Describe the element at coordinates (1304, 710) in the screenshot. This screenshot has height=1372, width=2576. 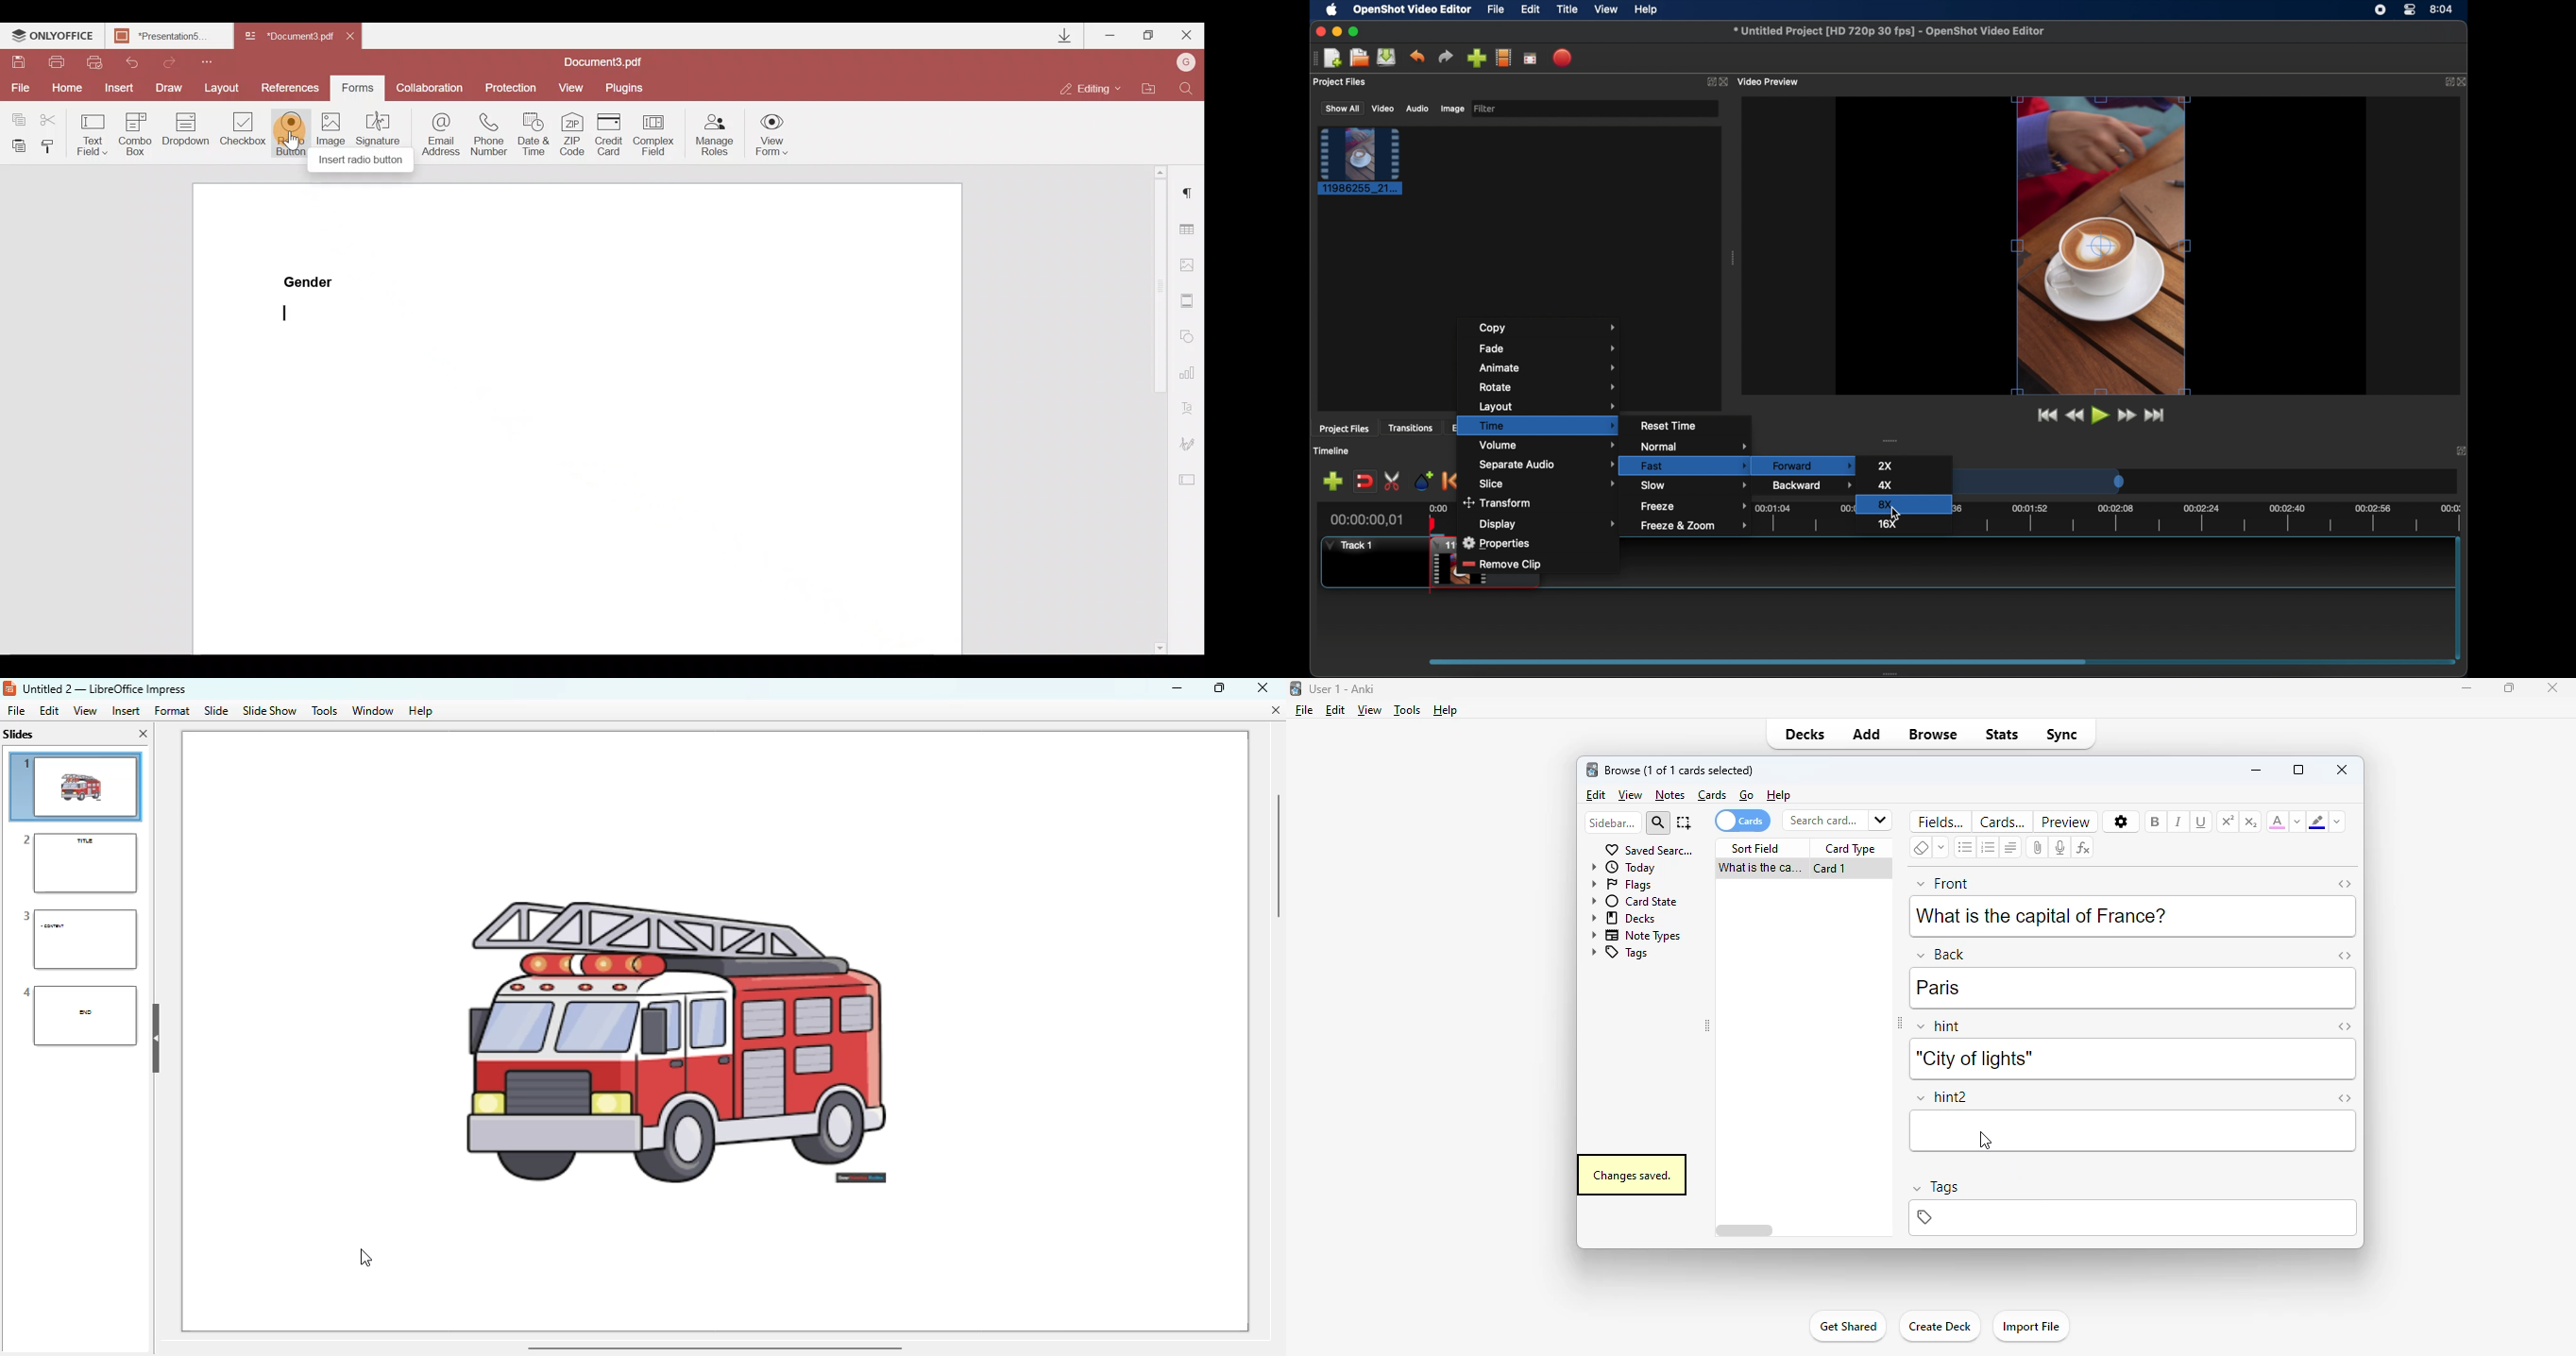
I see `file` at that location.